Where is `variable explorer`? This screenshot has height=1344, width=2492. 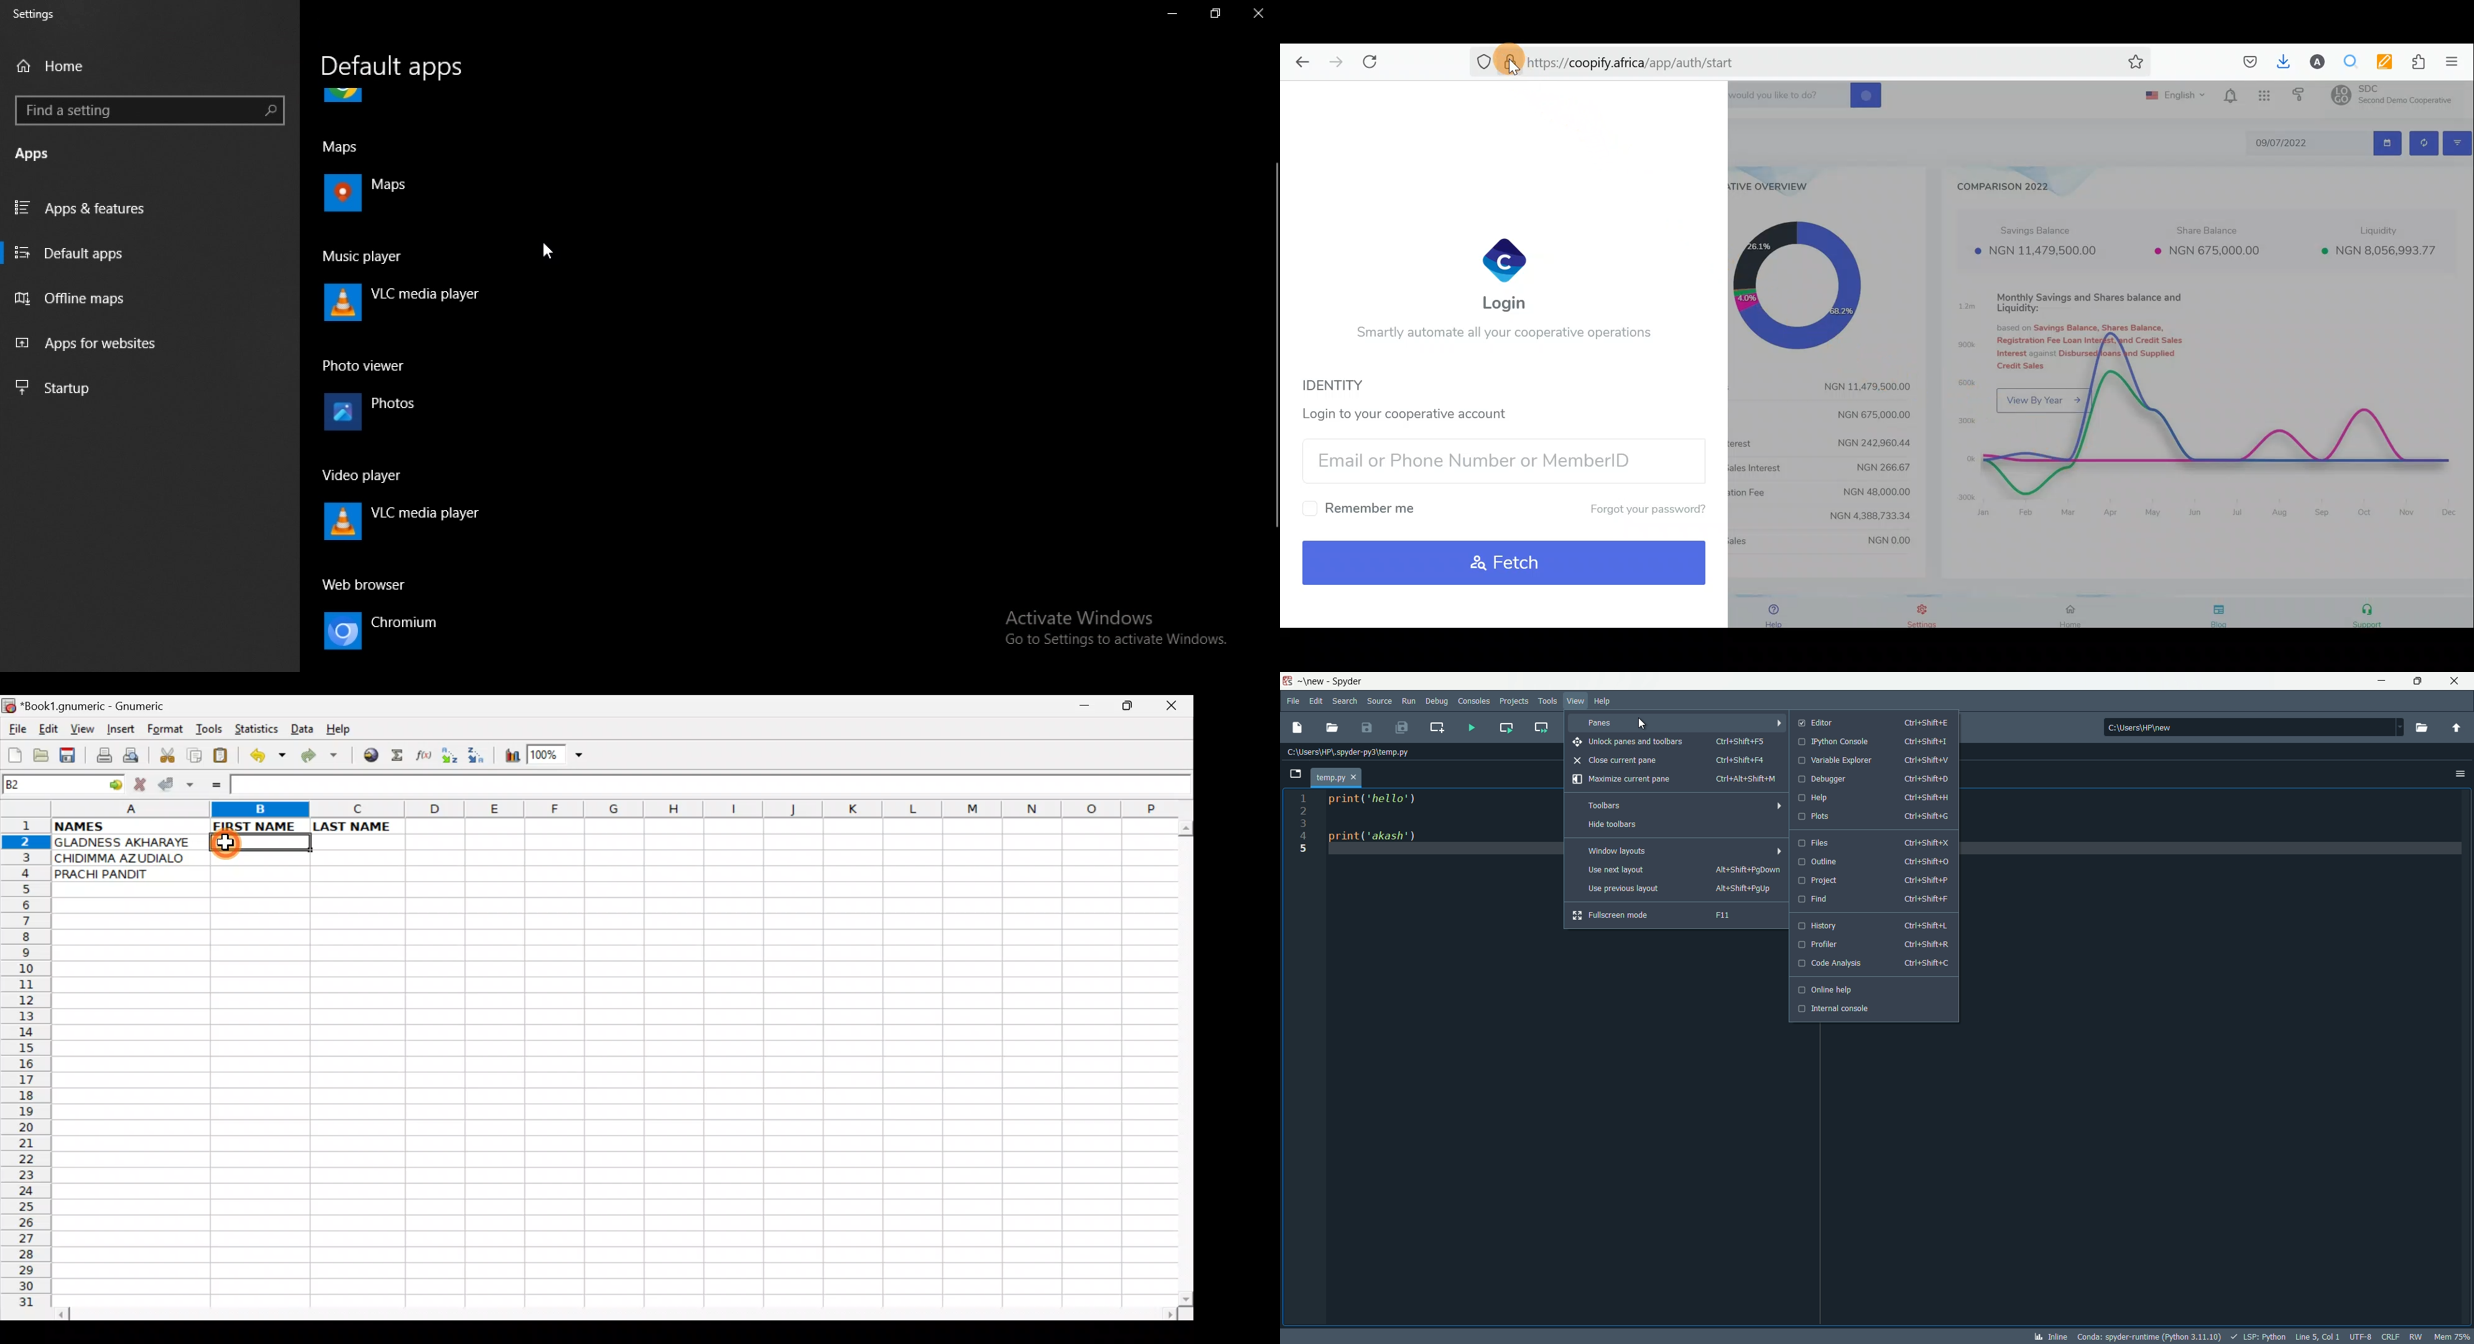 variable explorer is located at coordinates (1872, 760).